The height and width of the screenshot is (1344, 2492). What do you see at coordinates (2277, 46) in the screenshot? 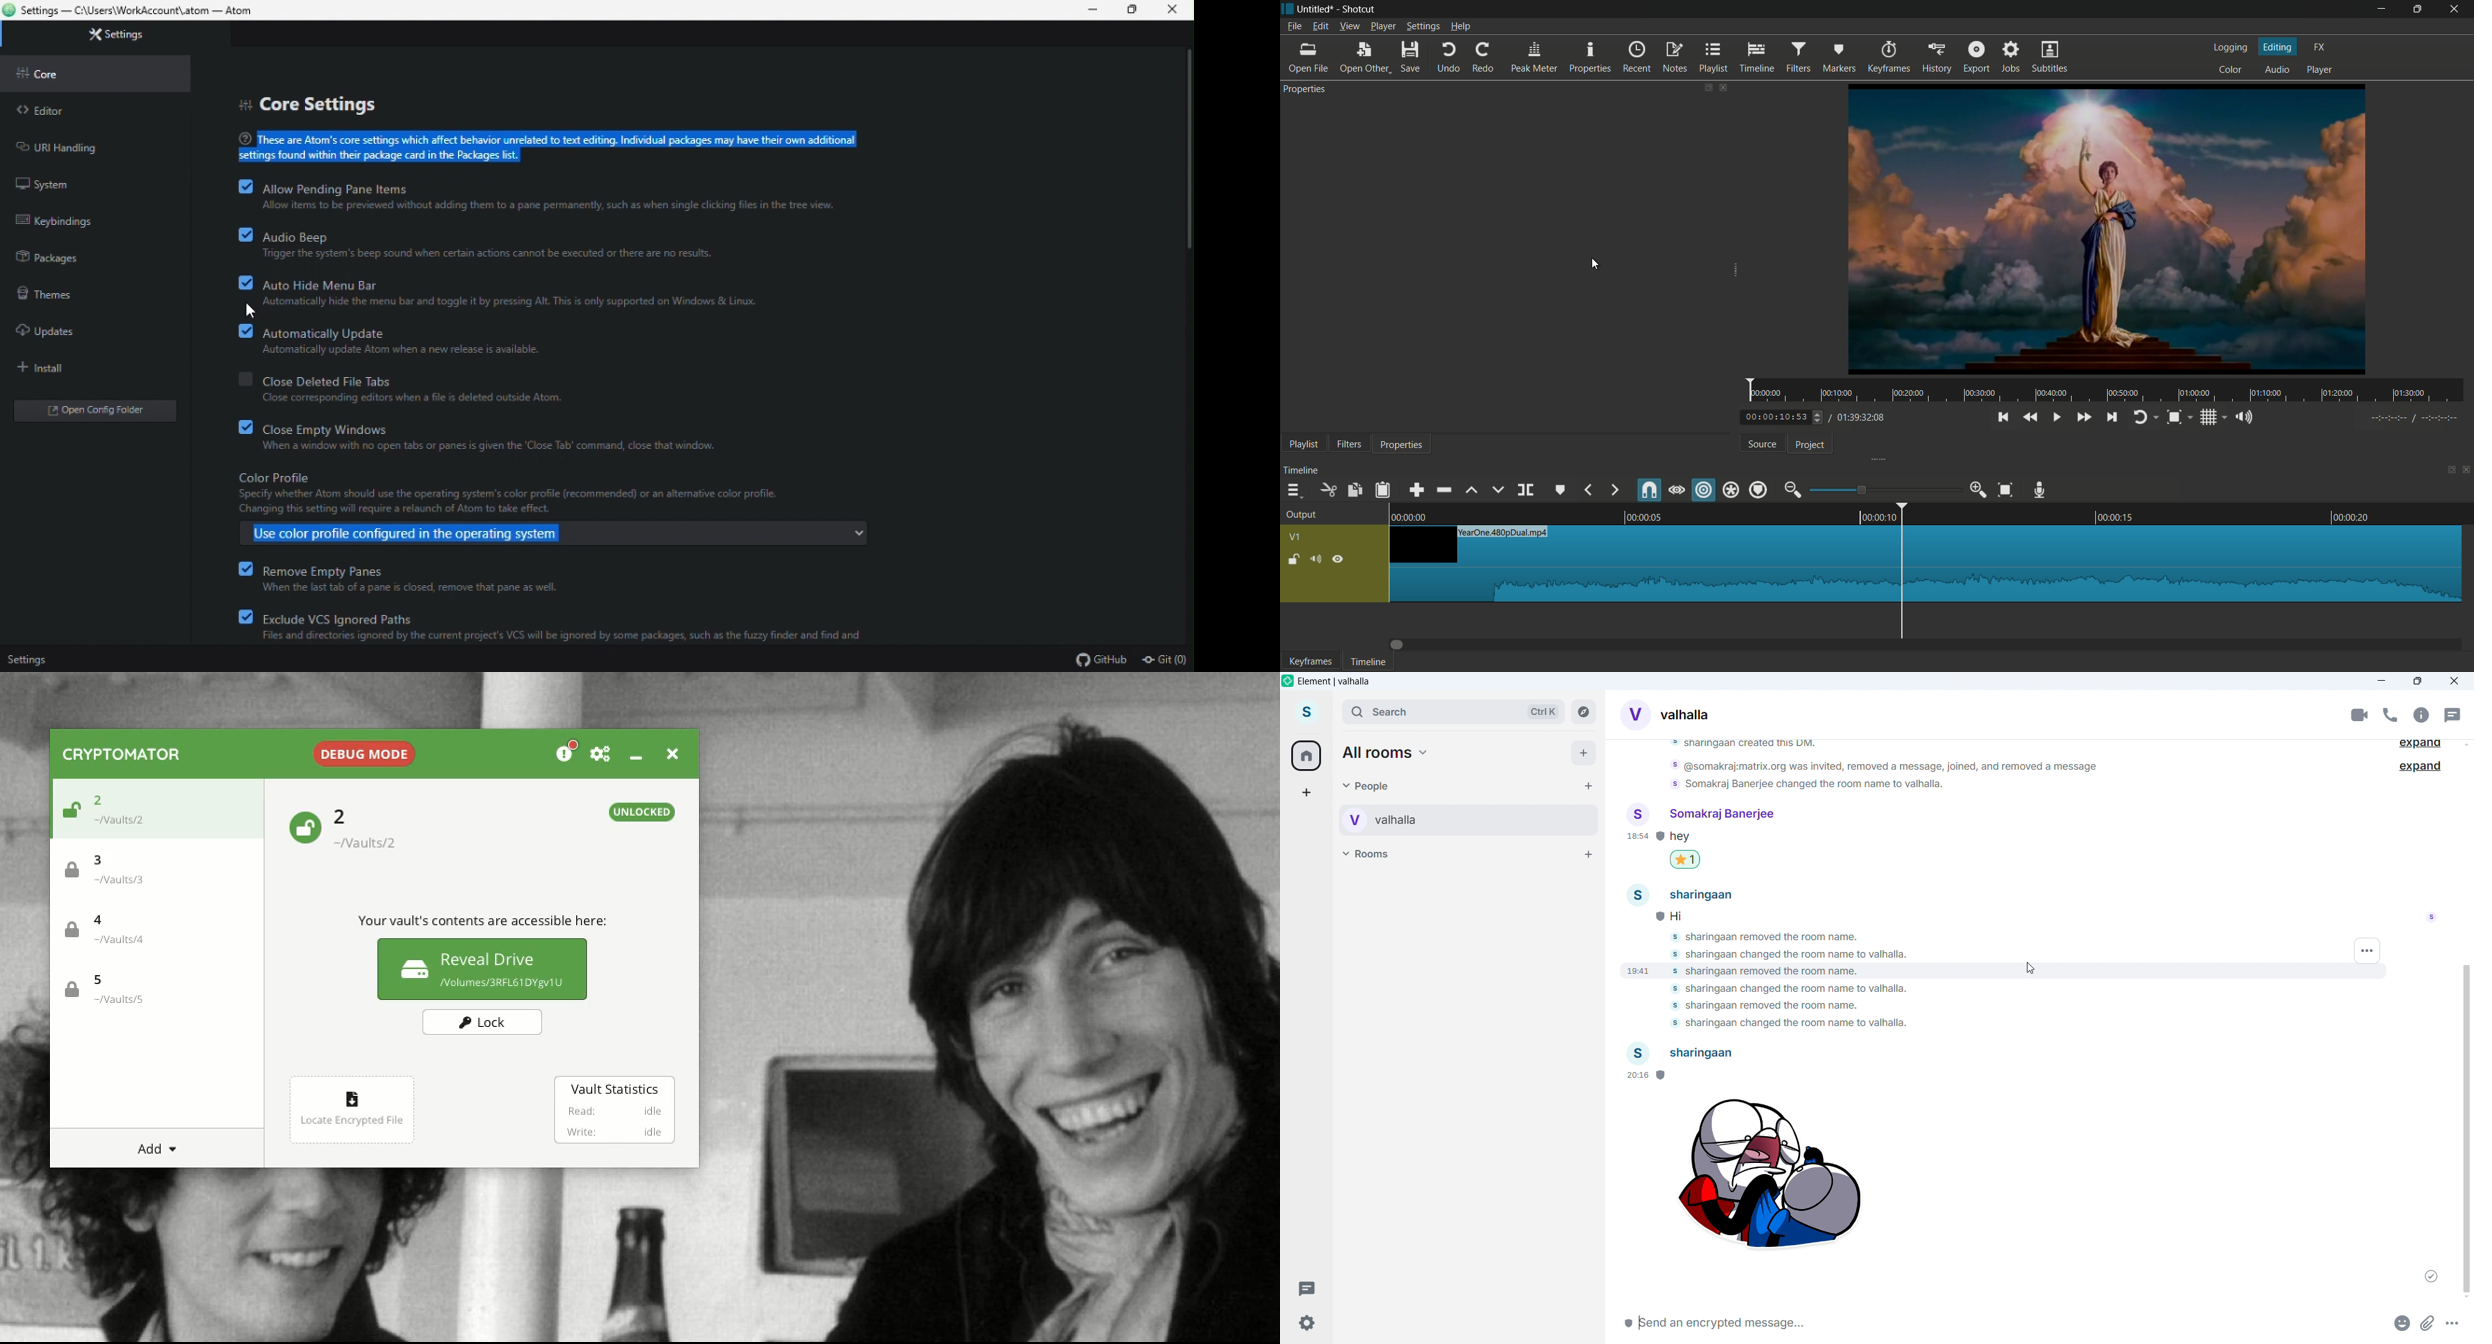
I see `editing` at bounding box center [2277, 46].